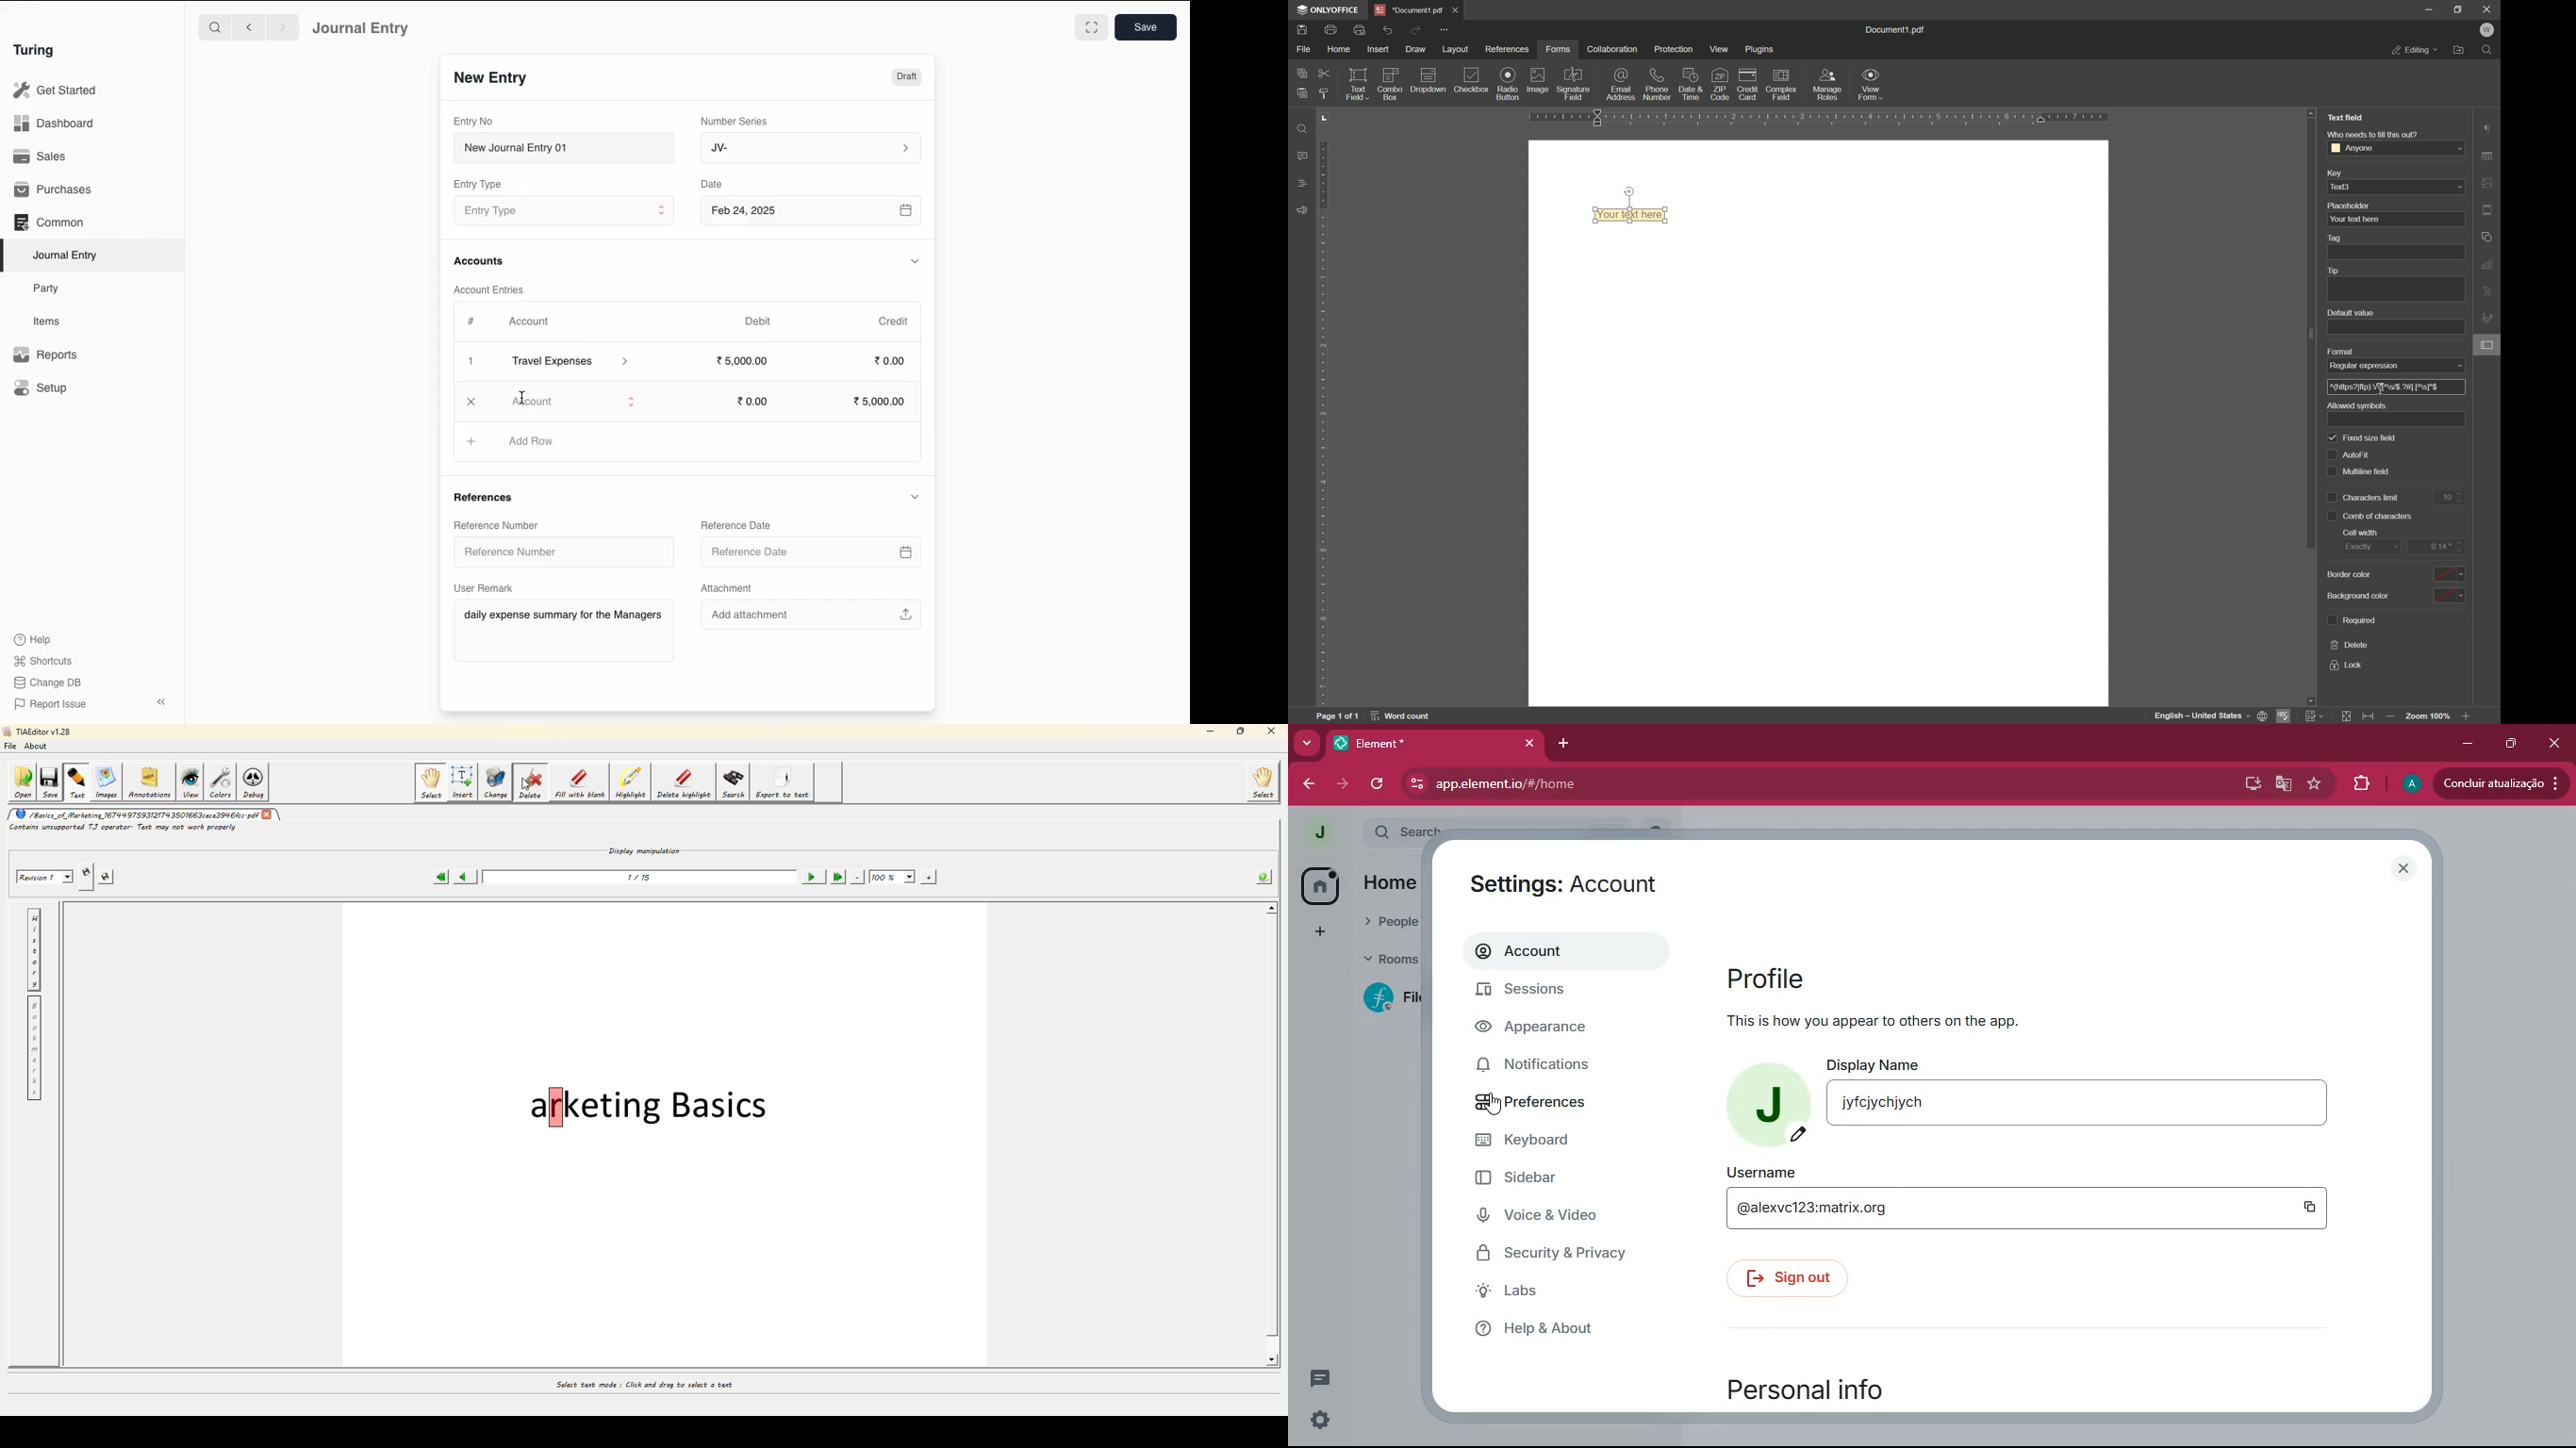 This screenshot has height=1456, width=2576. I want to click on close, so click(2403, 868).